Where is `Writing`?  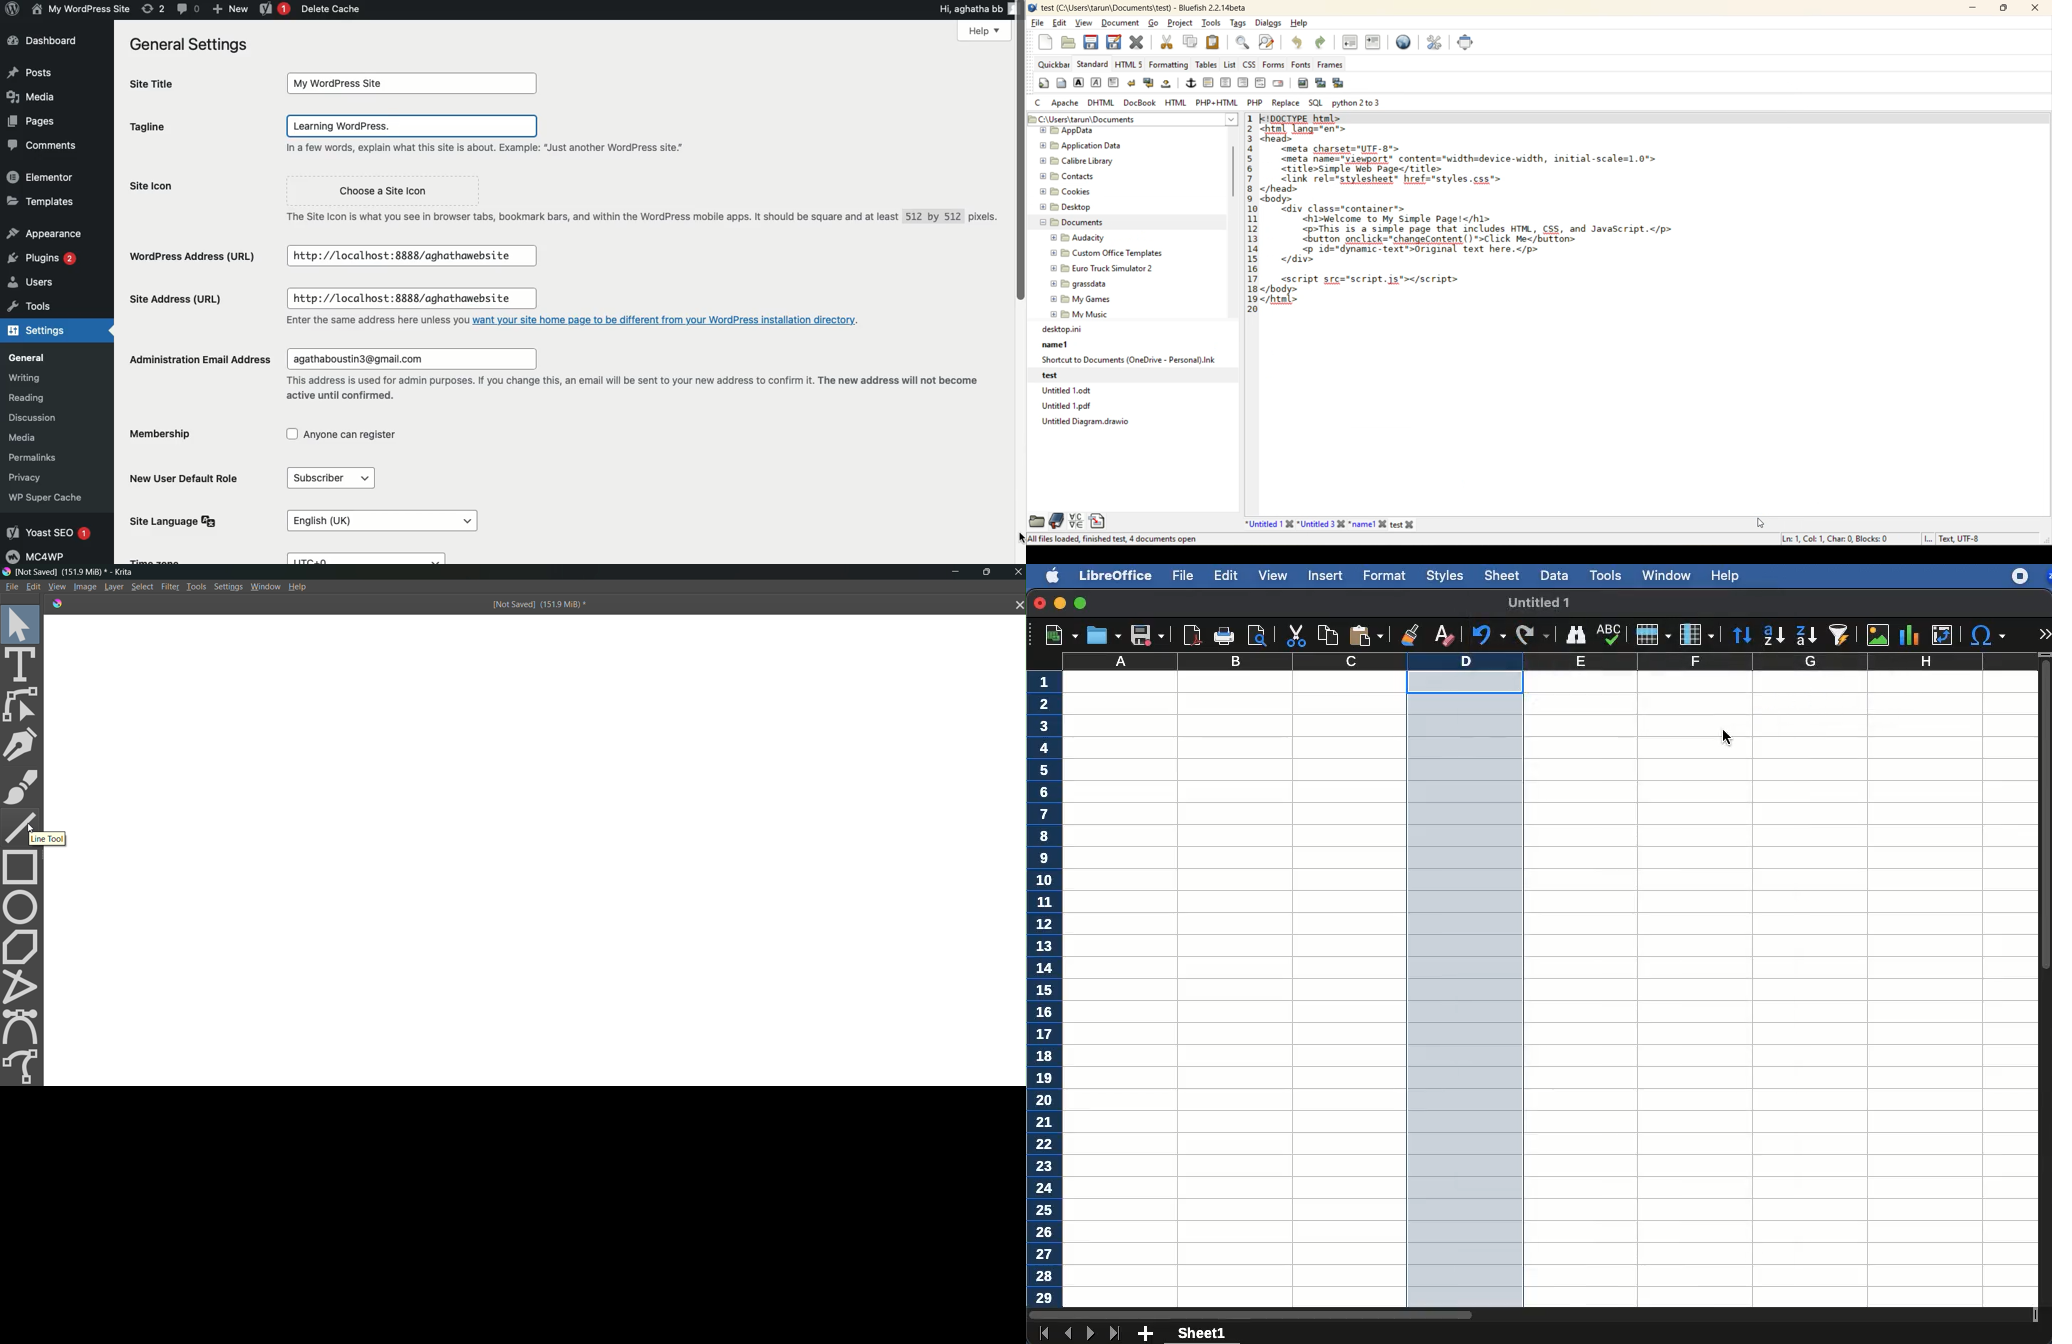 Writing is located at coordinates (32, 377).